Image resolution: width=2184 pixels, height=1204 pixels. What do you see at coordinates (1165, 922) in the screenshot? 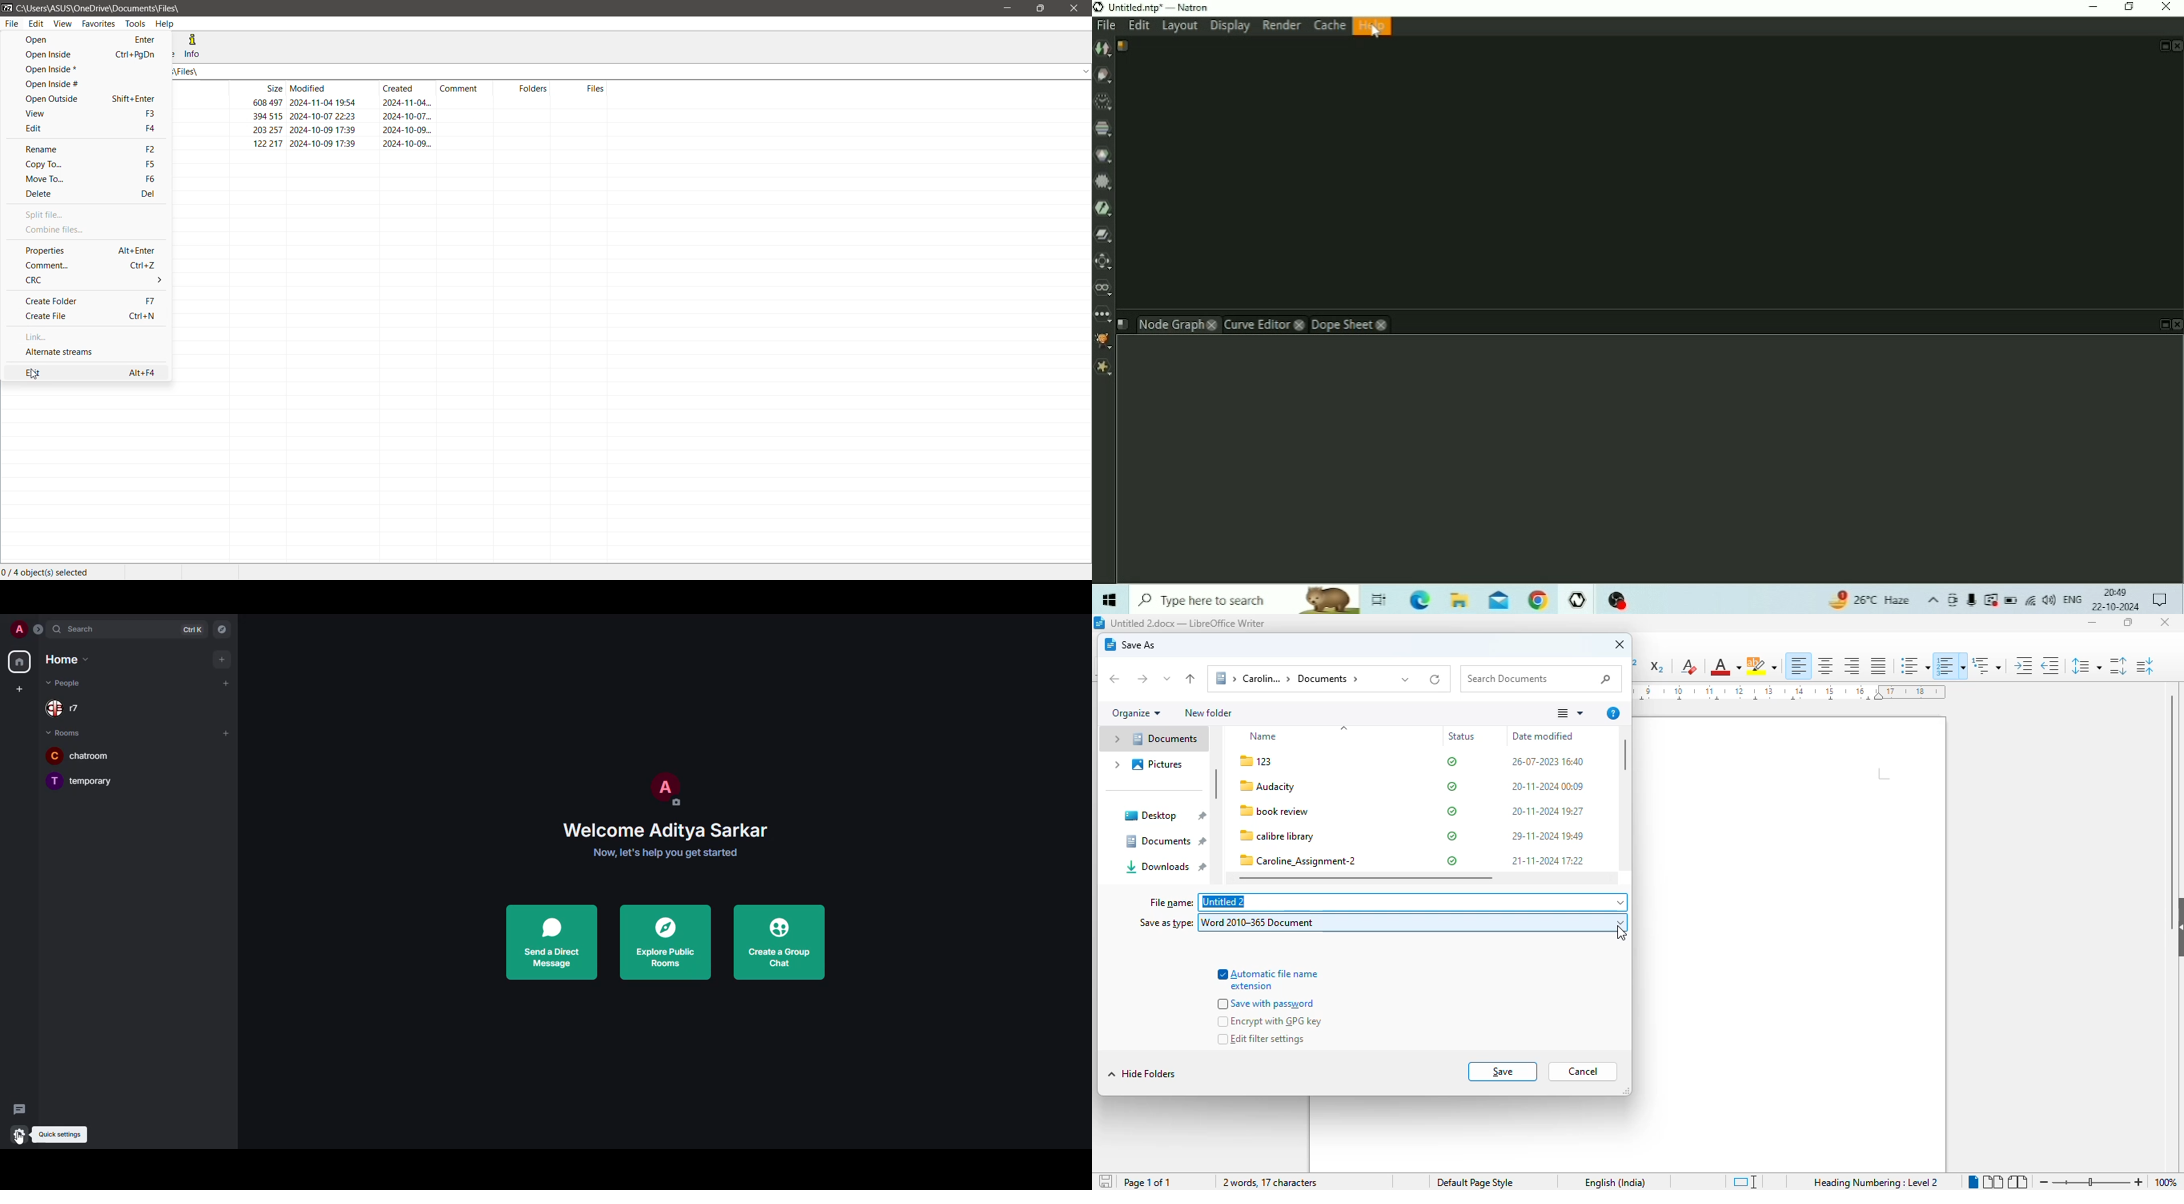
I see `save as type` at bounding box center [1165, 922].